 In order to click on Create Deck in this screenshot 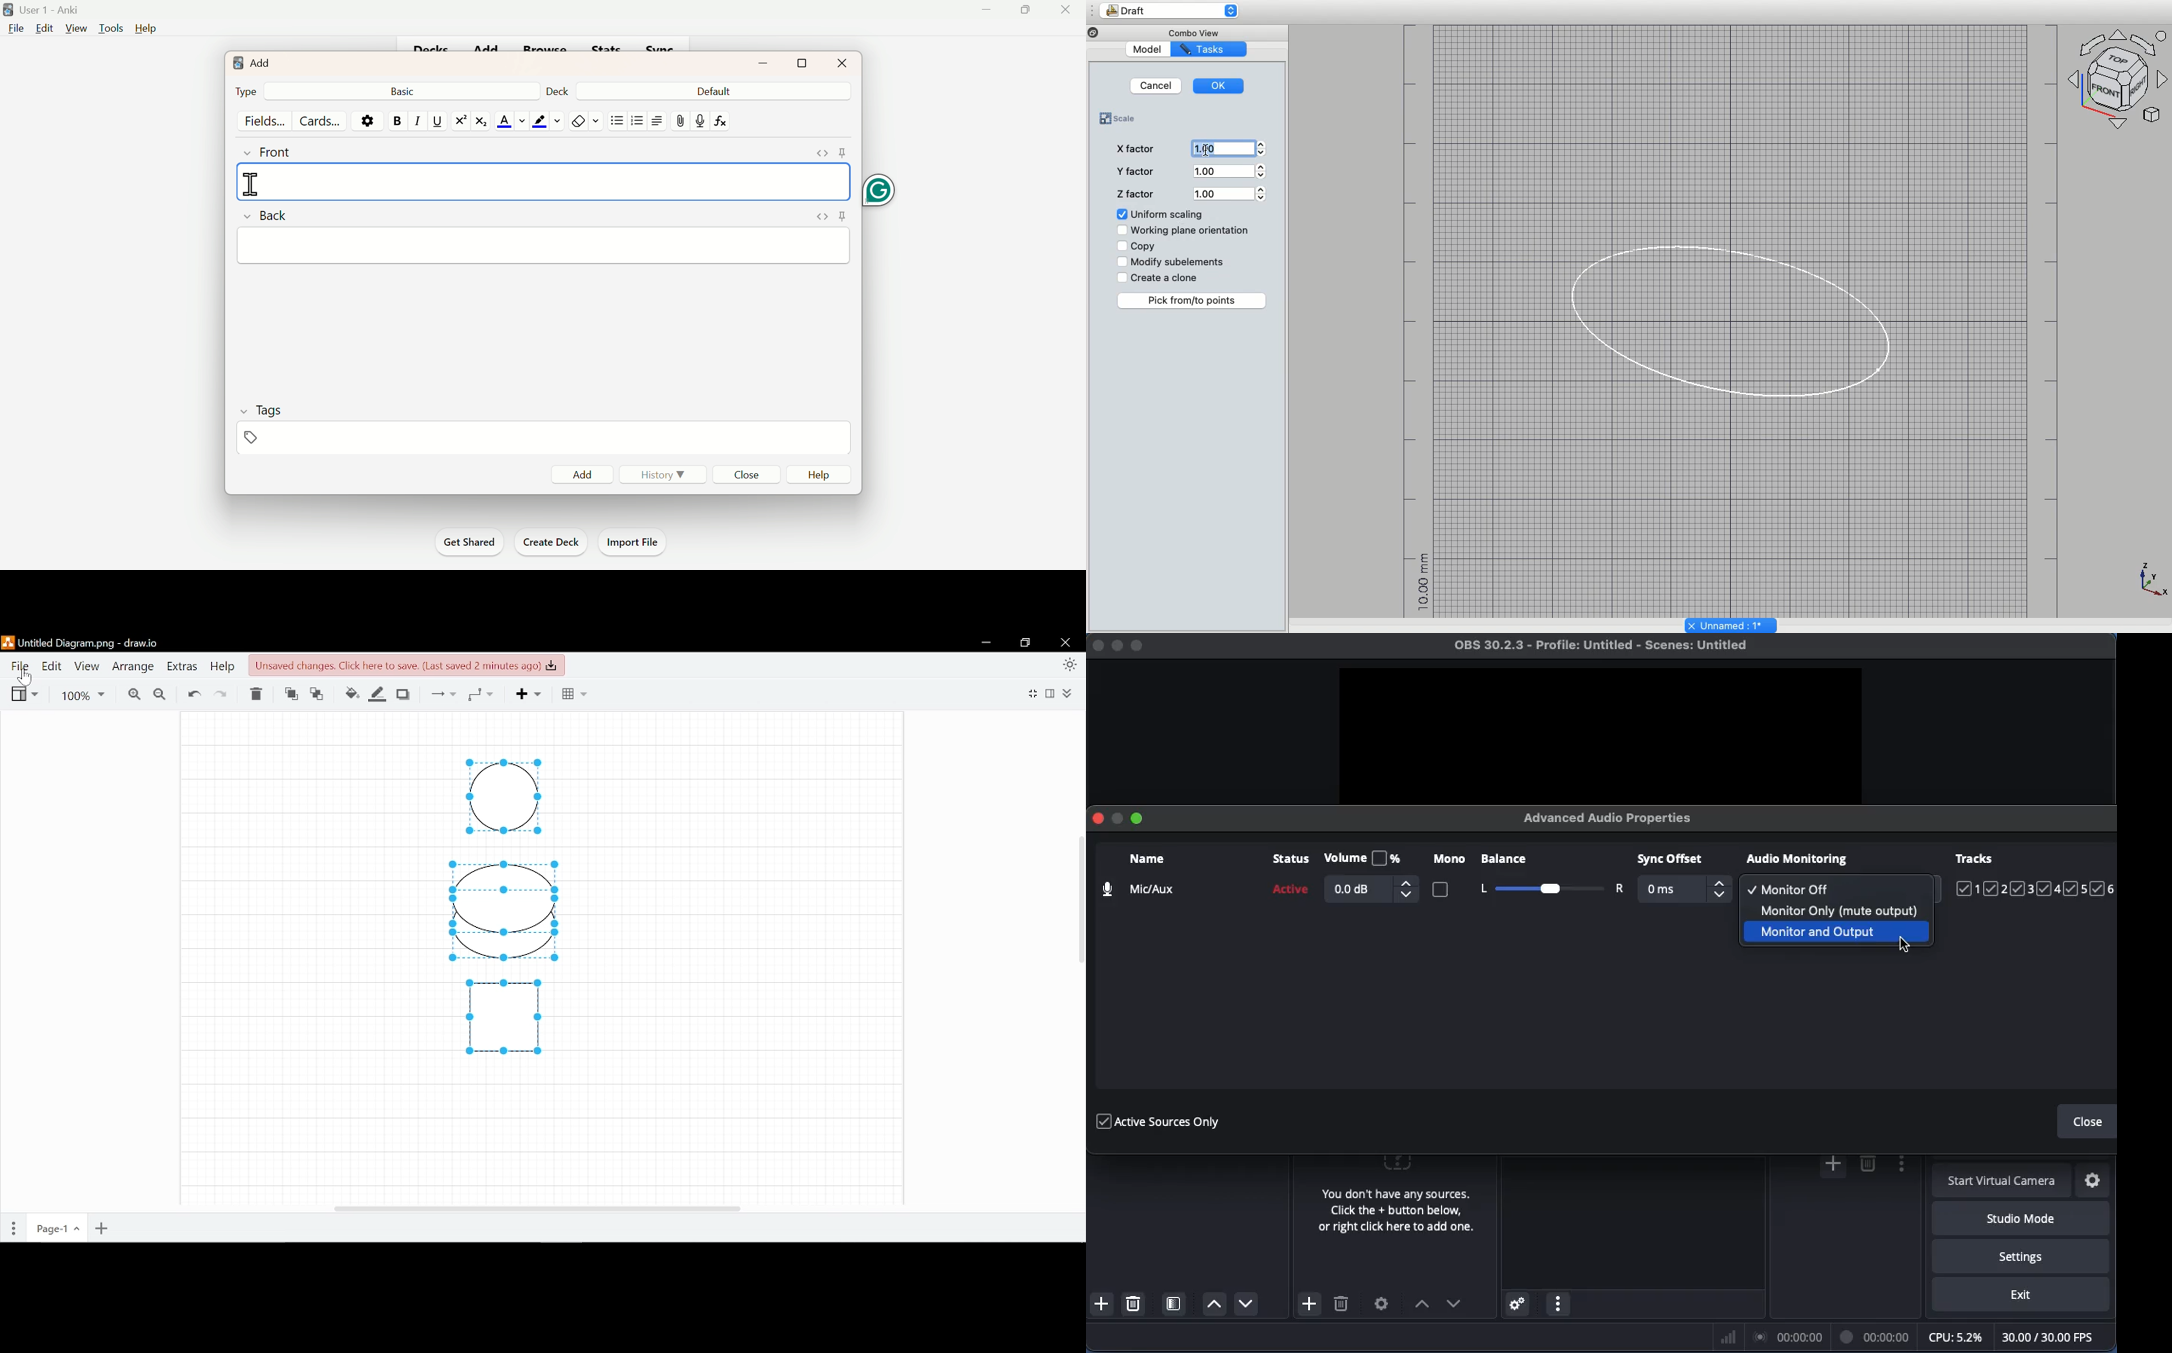, I will do `click(550, 542)`.